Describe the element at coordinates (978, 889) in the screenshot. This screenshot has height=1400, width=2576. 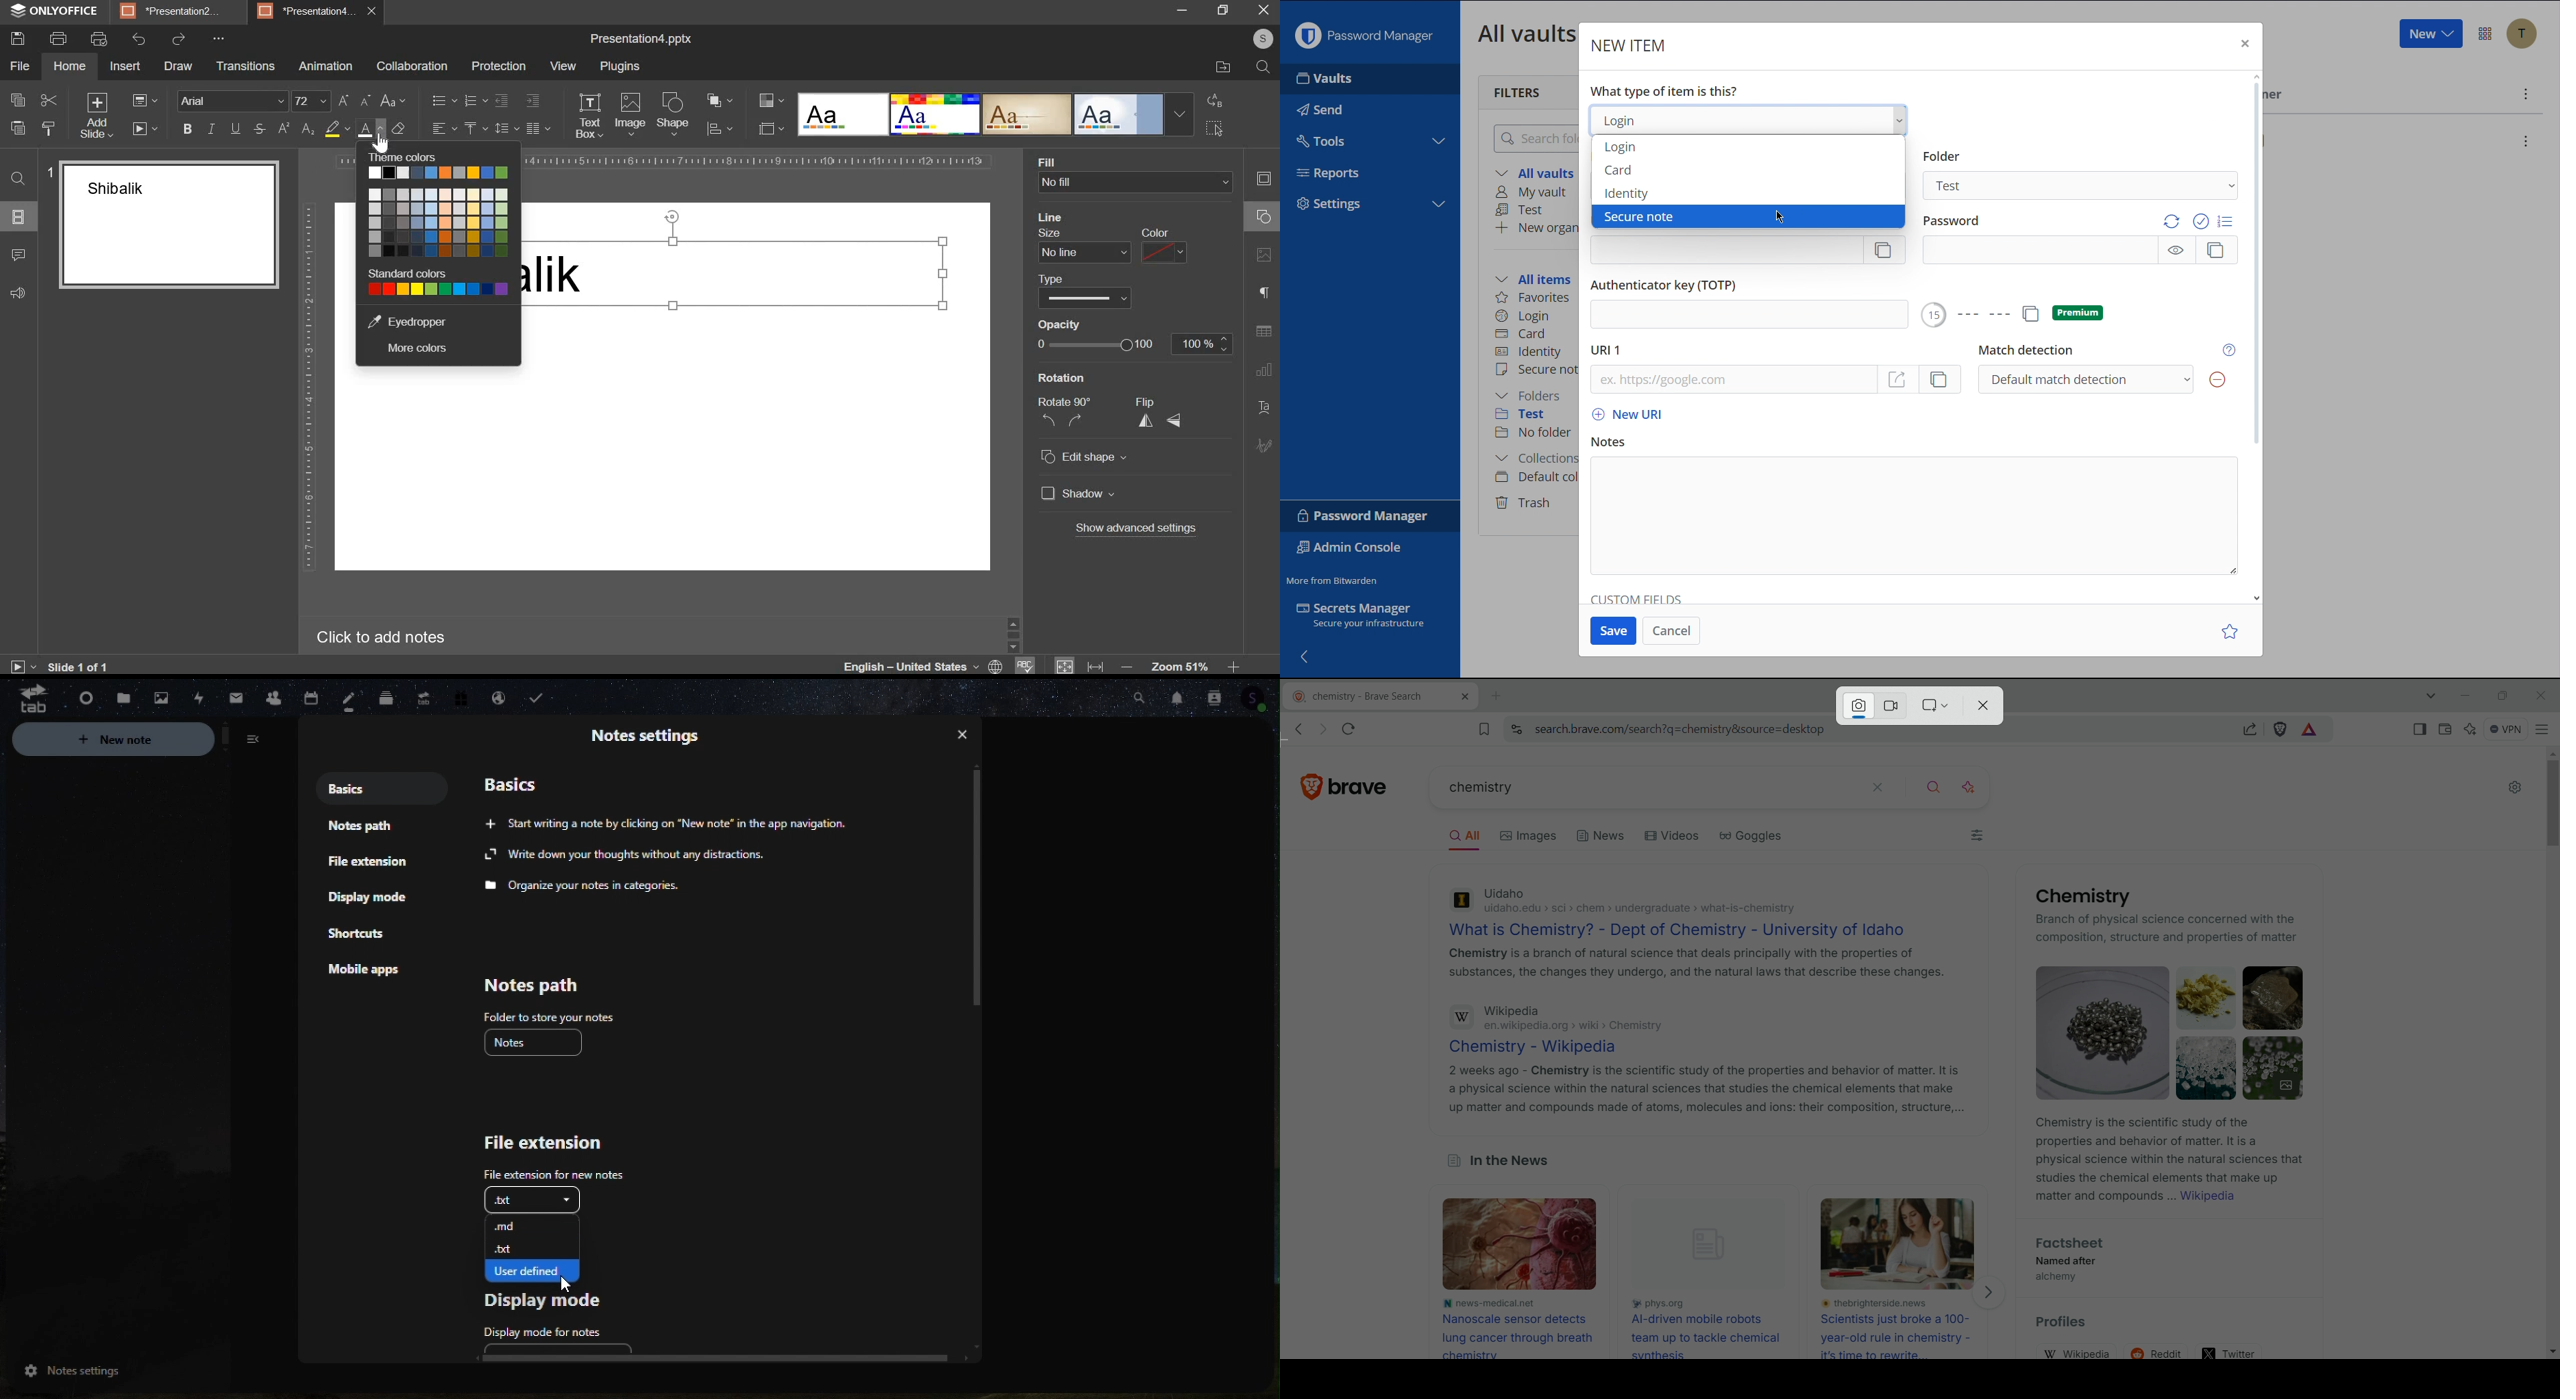
I see `vertical scroll bar` at that location.